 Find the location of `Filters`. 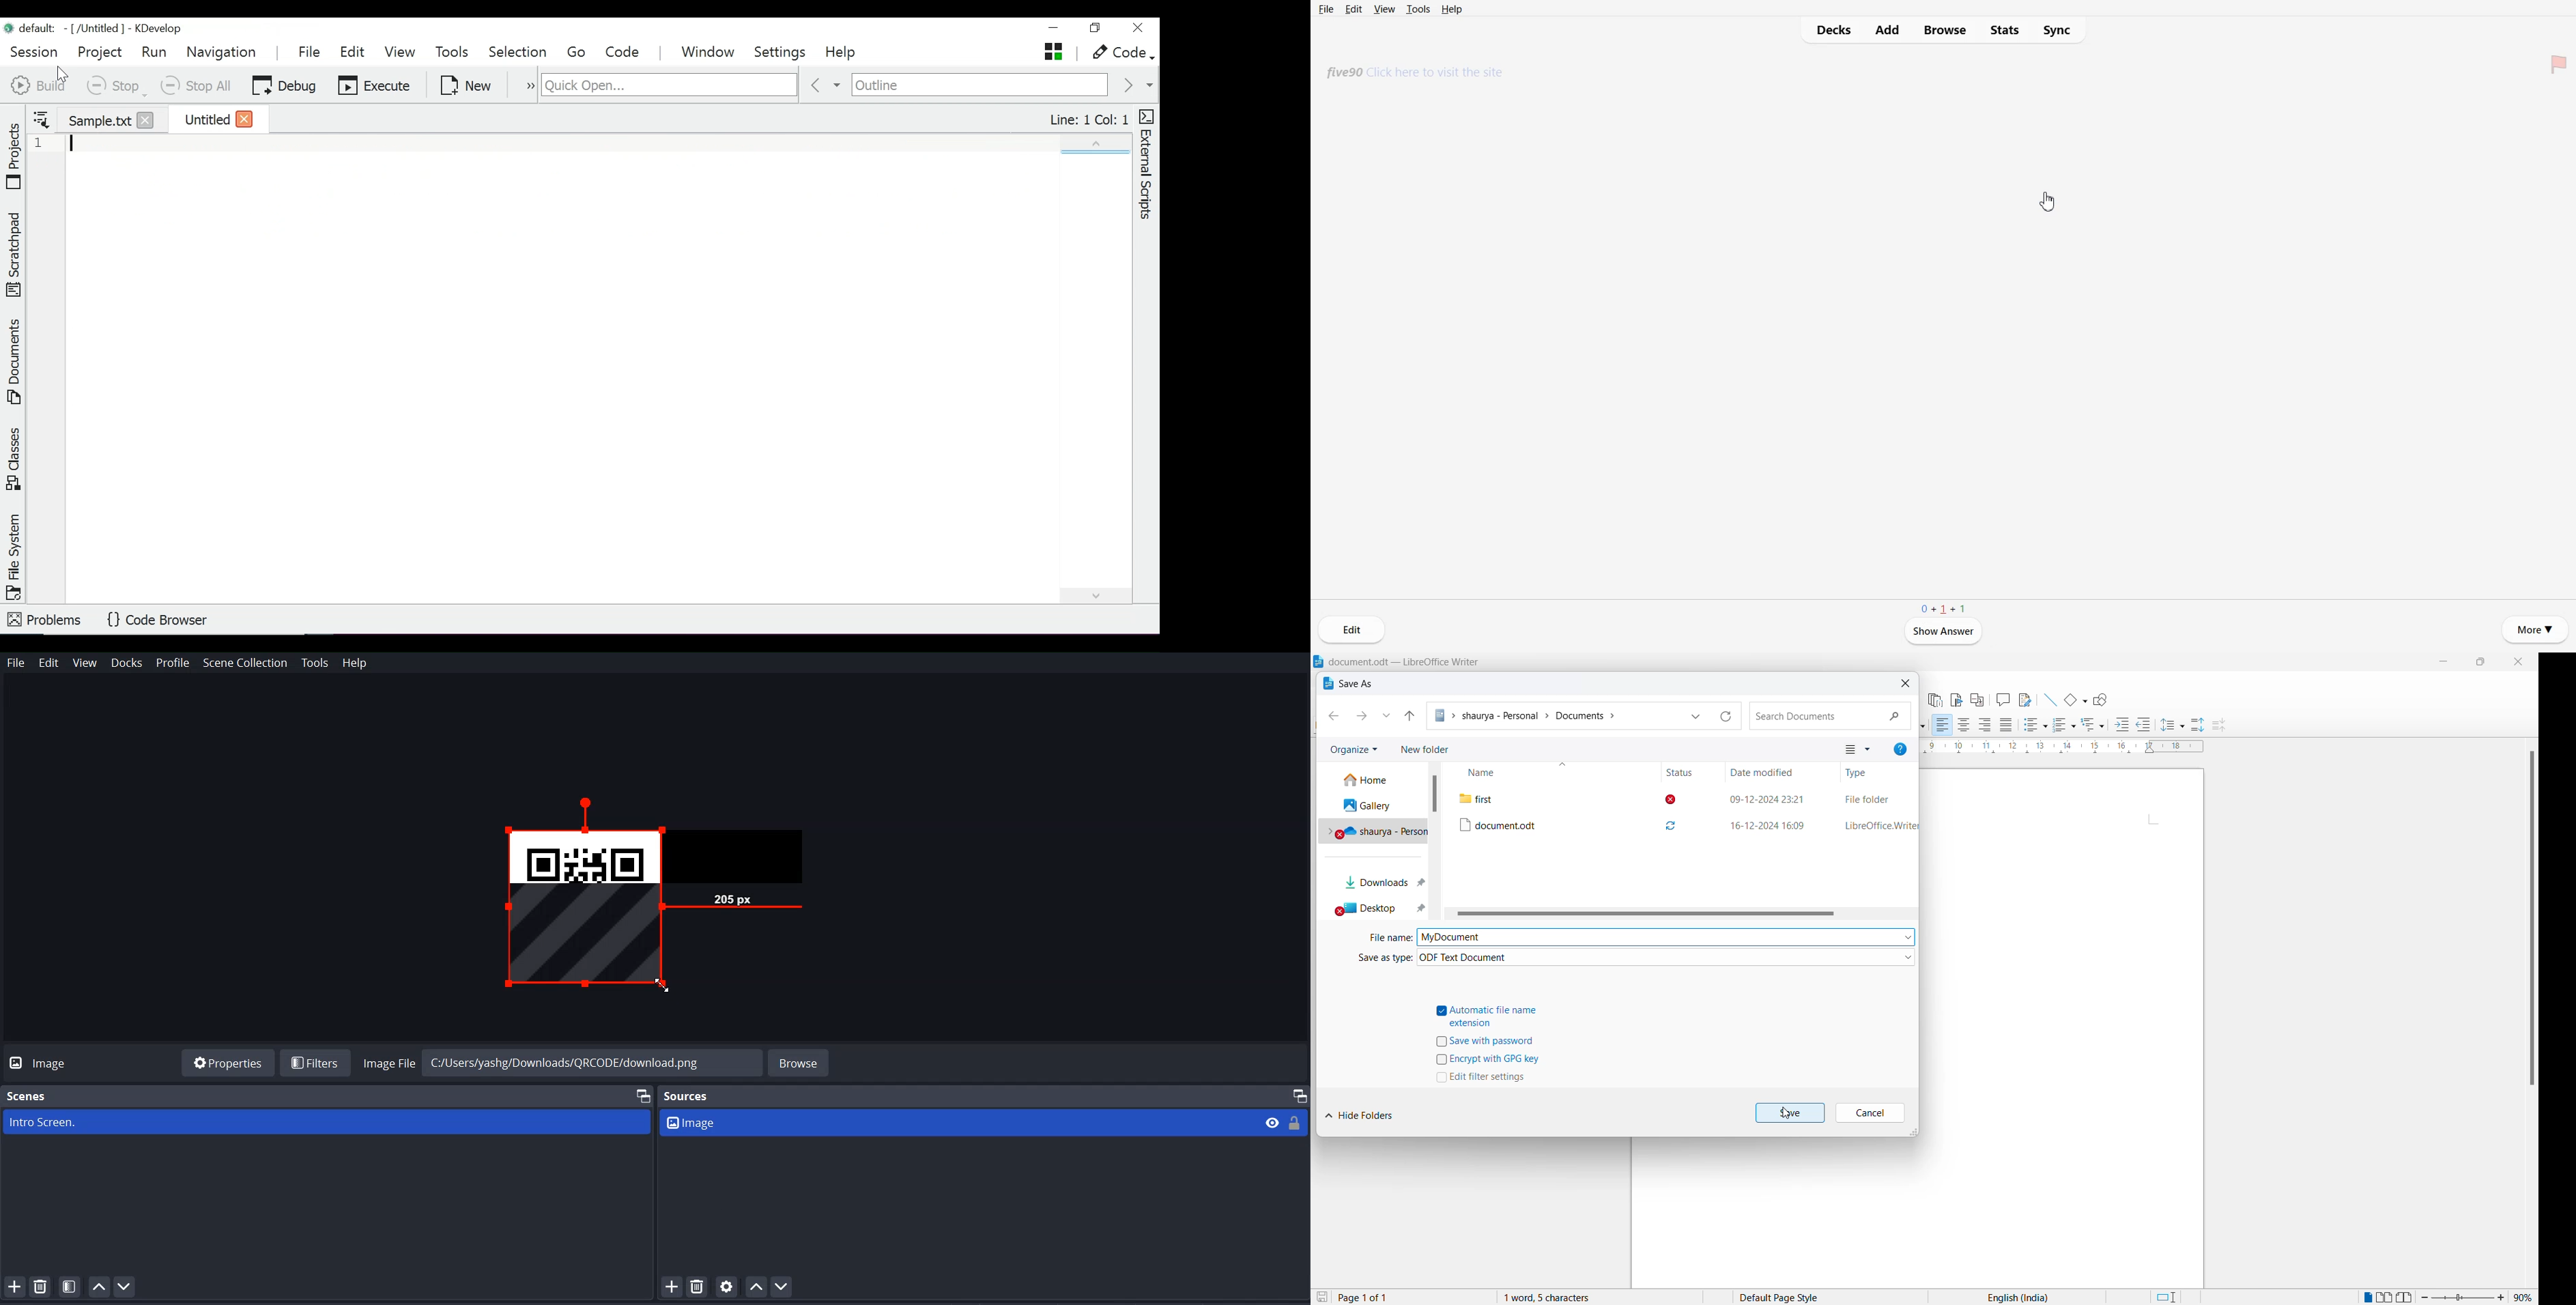

Filters is located at coordinates (315, 1062).